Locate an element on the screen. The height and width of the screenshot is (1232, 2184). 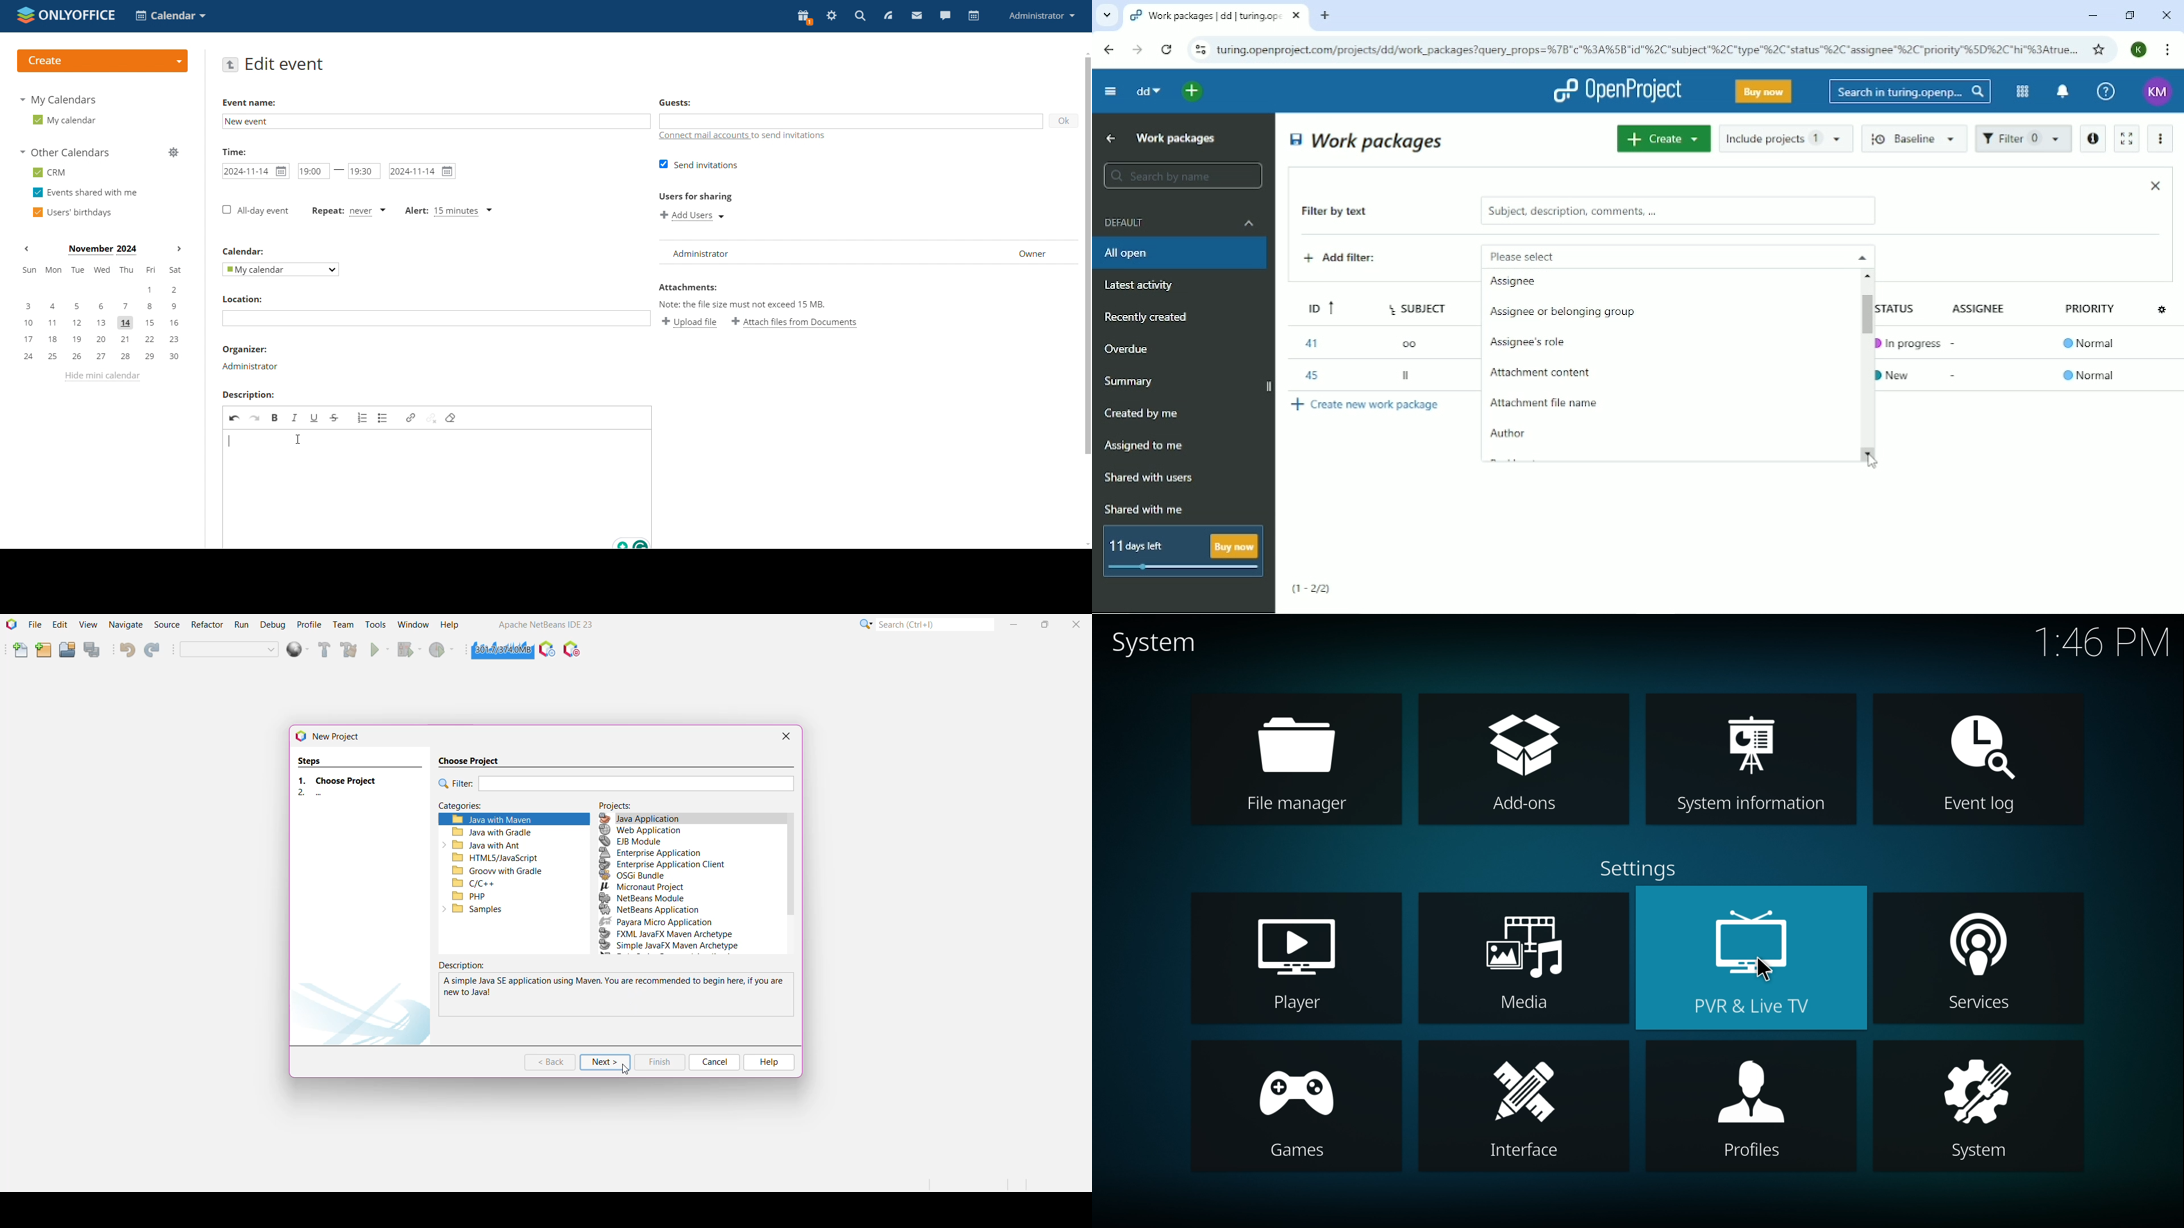
system is located at coordinates (1157, 643).